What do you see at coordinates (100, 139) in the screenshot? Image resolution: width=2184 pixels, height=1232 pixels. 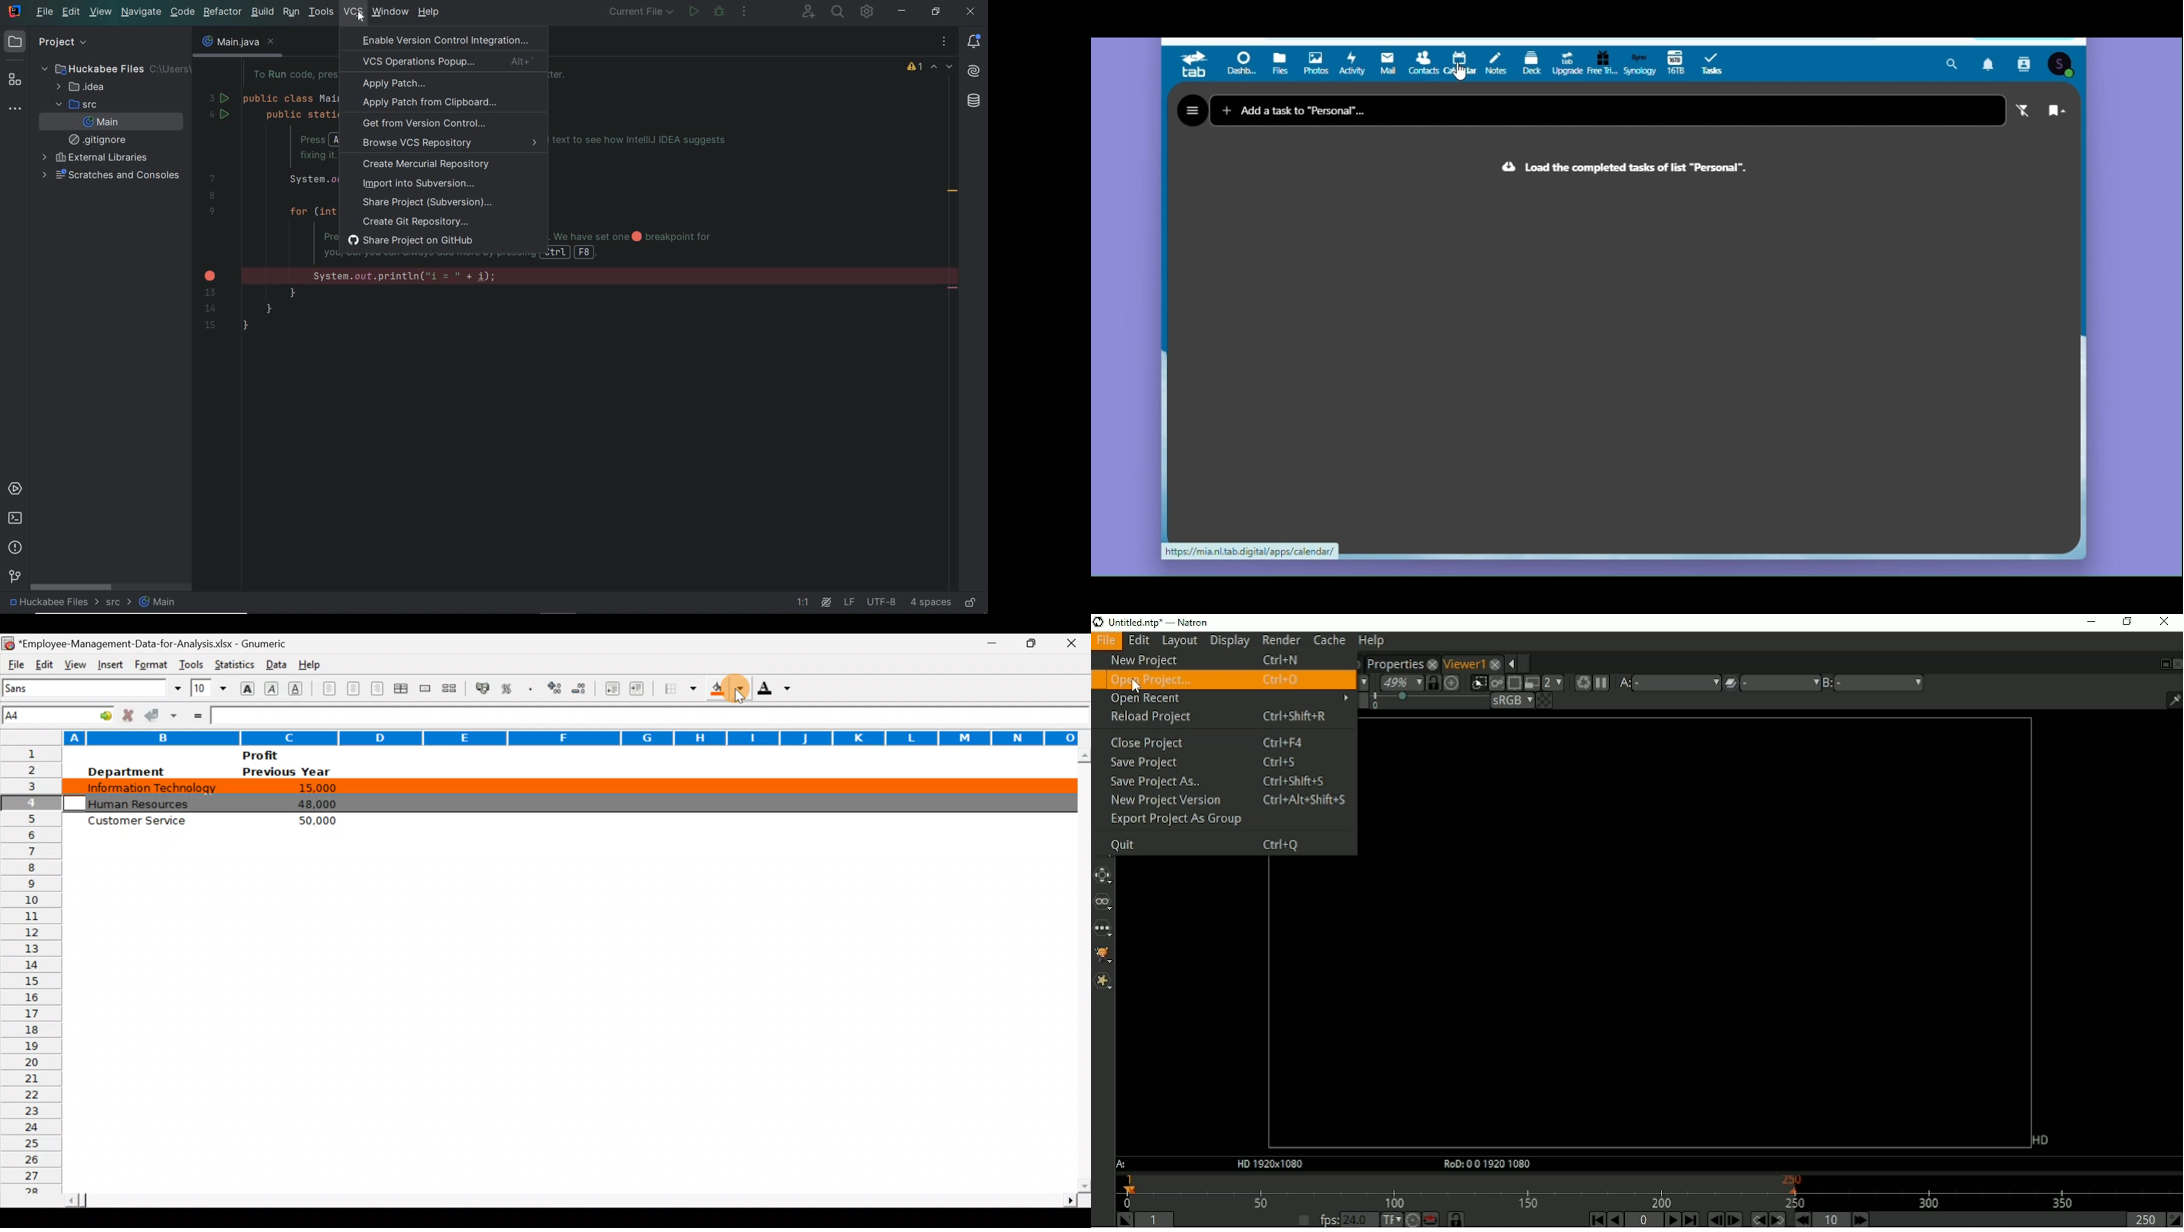 I see `gitignore` at bounding box center [100, 139].